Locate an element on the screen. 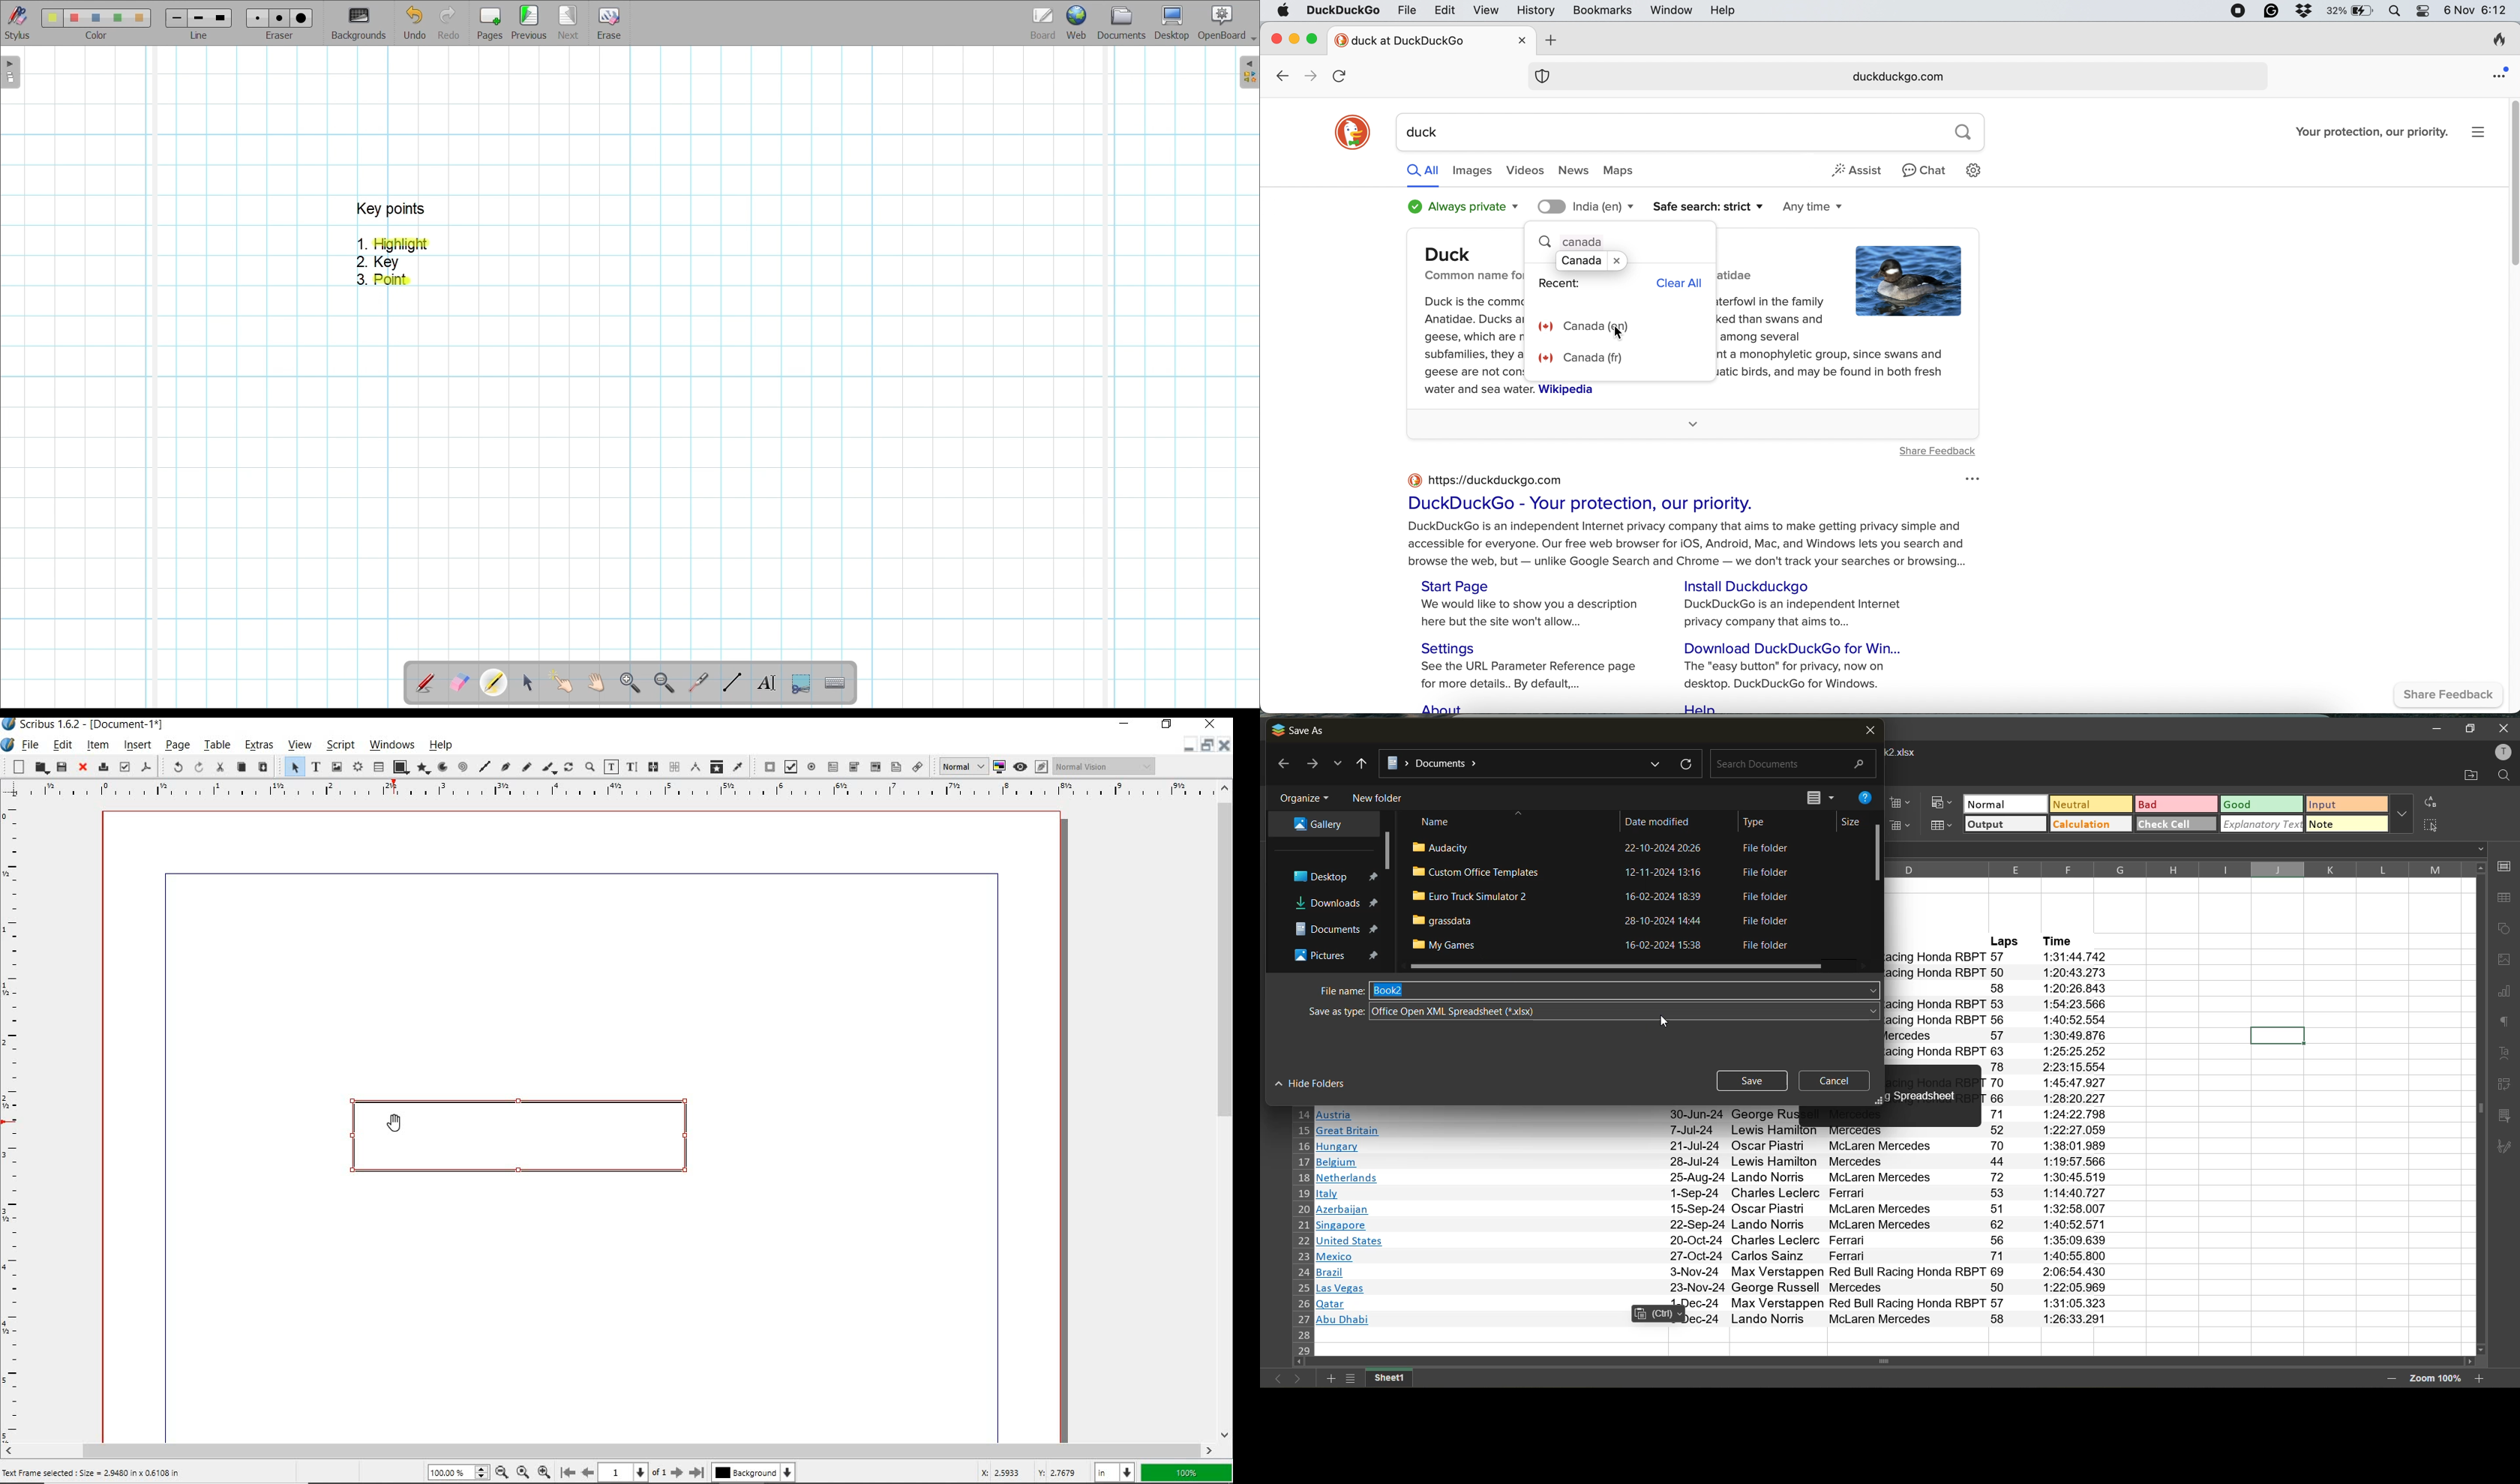  freehand line is located at coordinates (525, 768).